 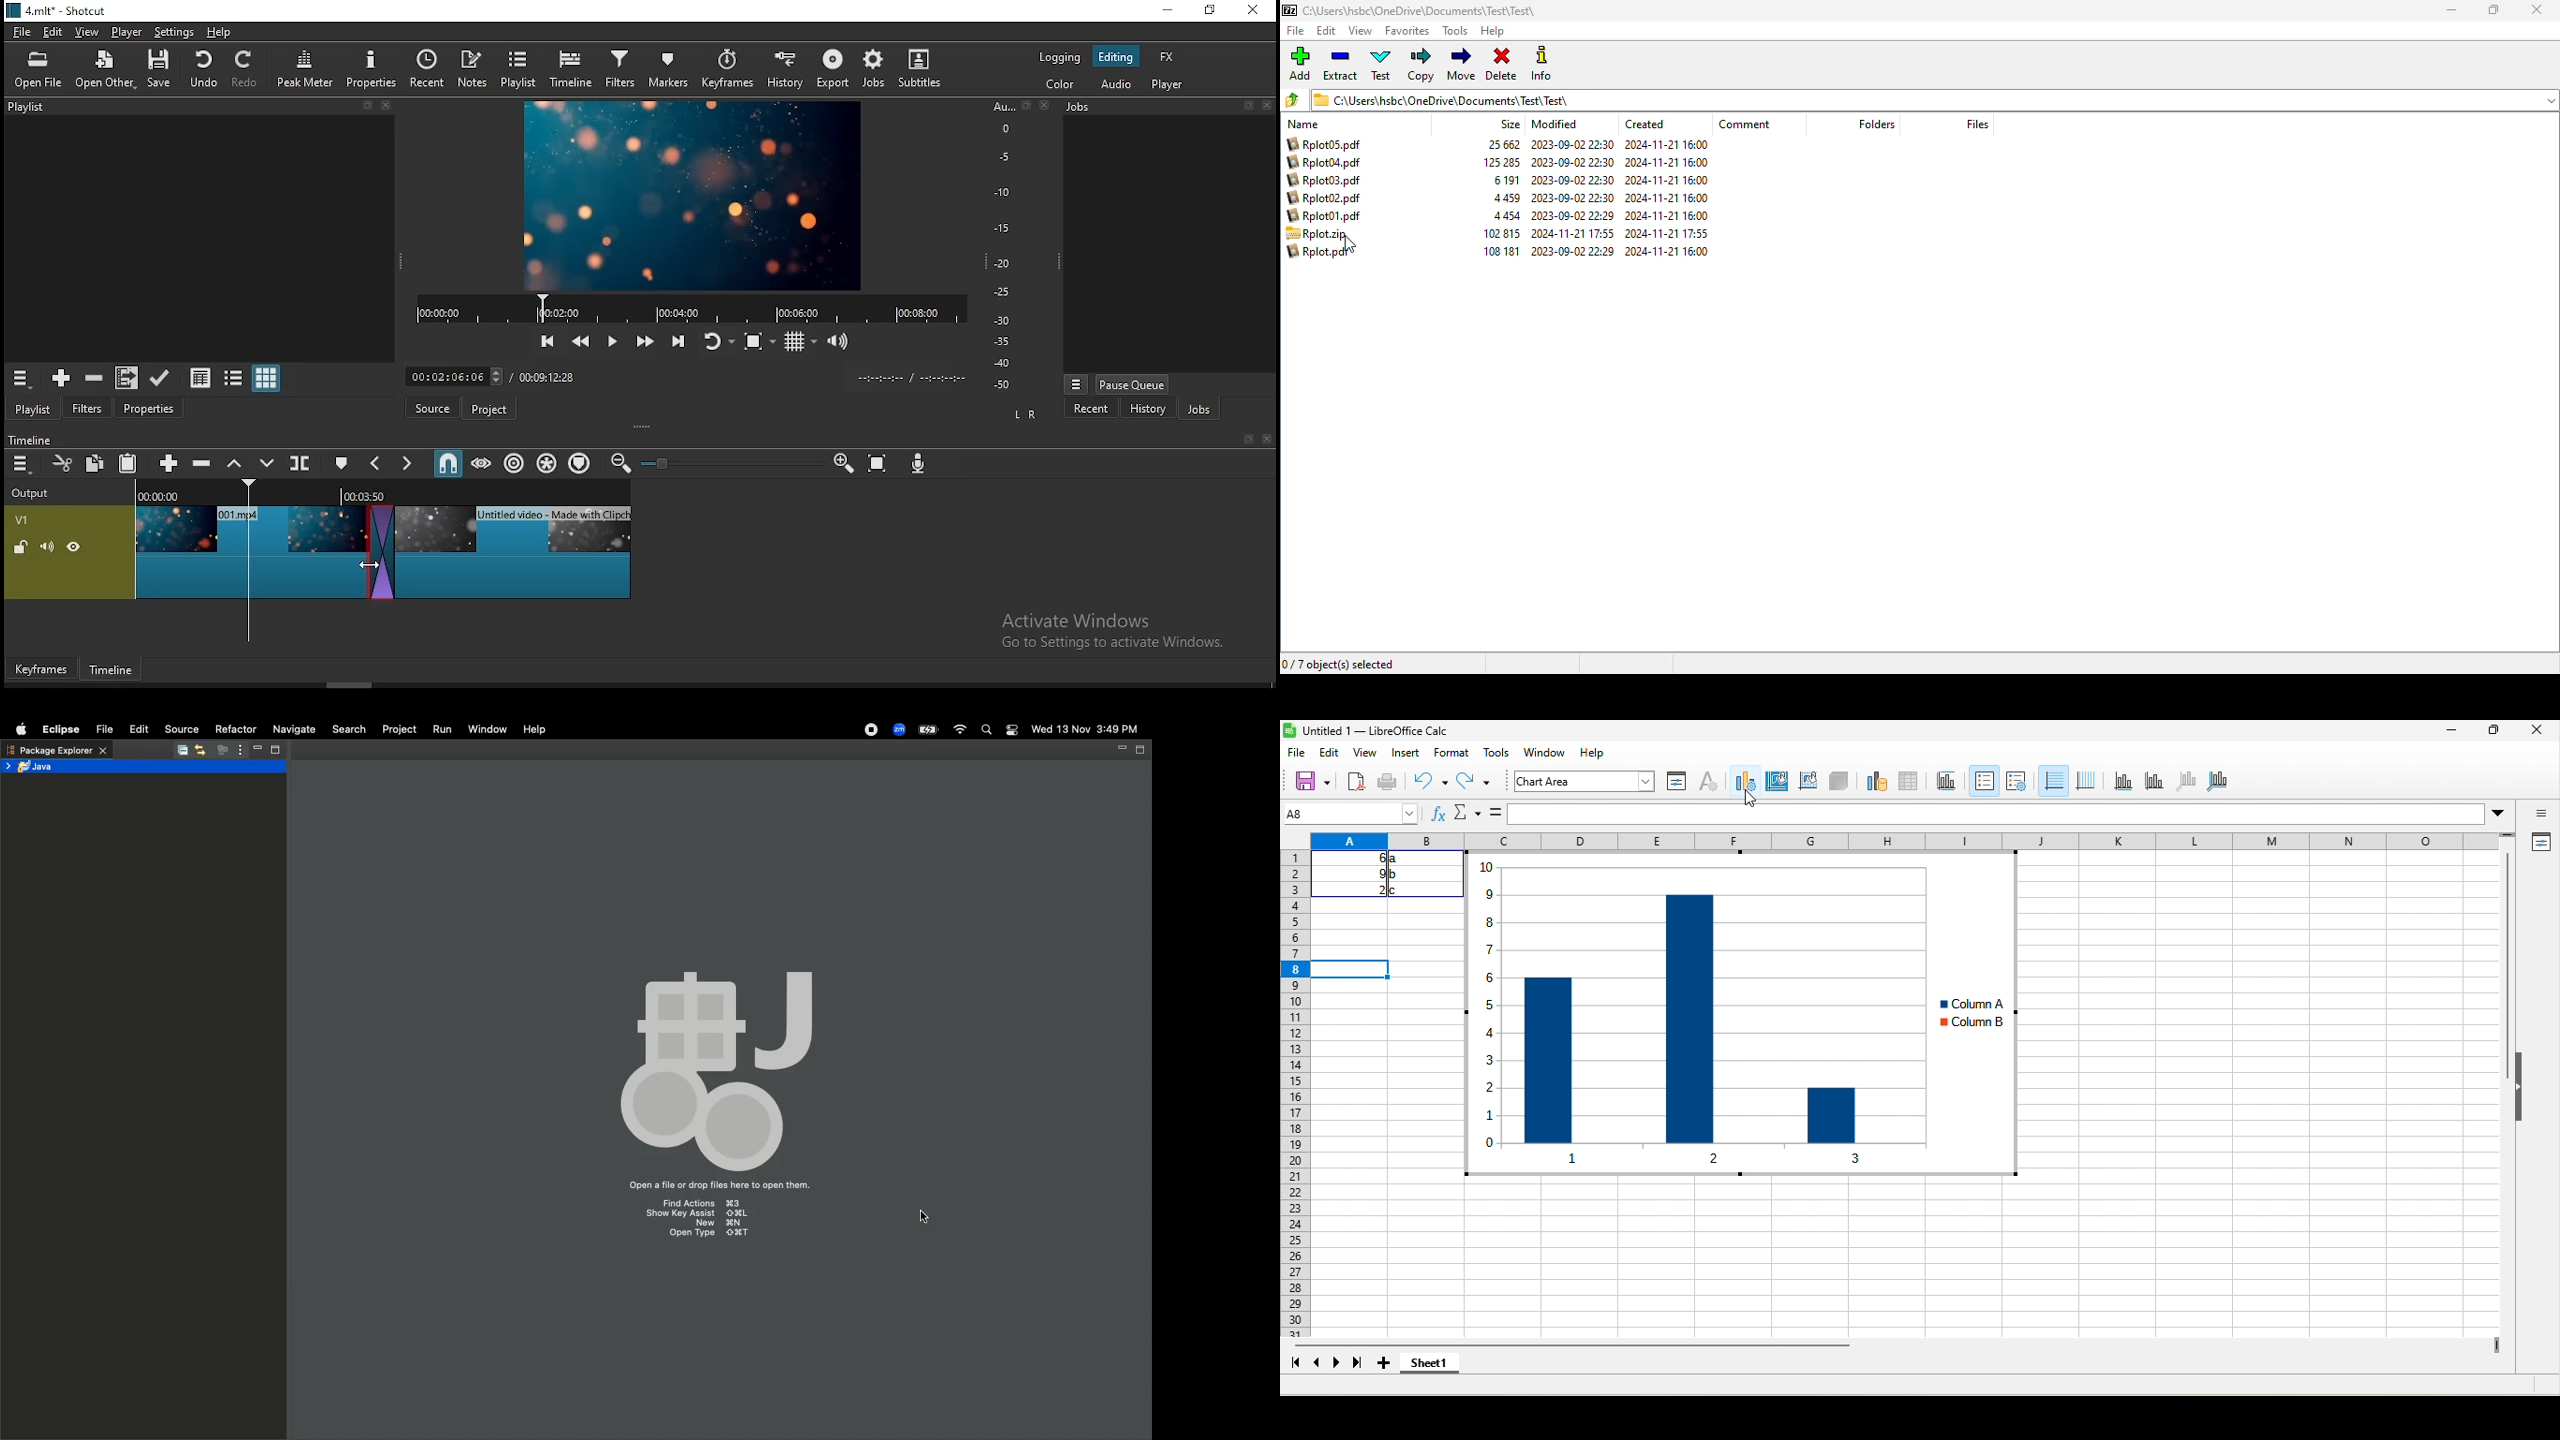 What do you see at coordinates (1295, 30) in the screenshot?
I see `file` at bounding box center [1295, 30].